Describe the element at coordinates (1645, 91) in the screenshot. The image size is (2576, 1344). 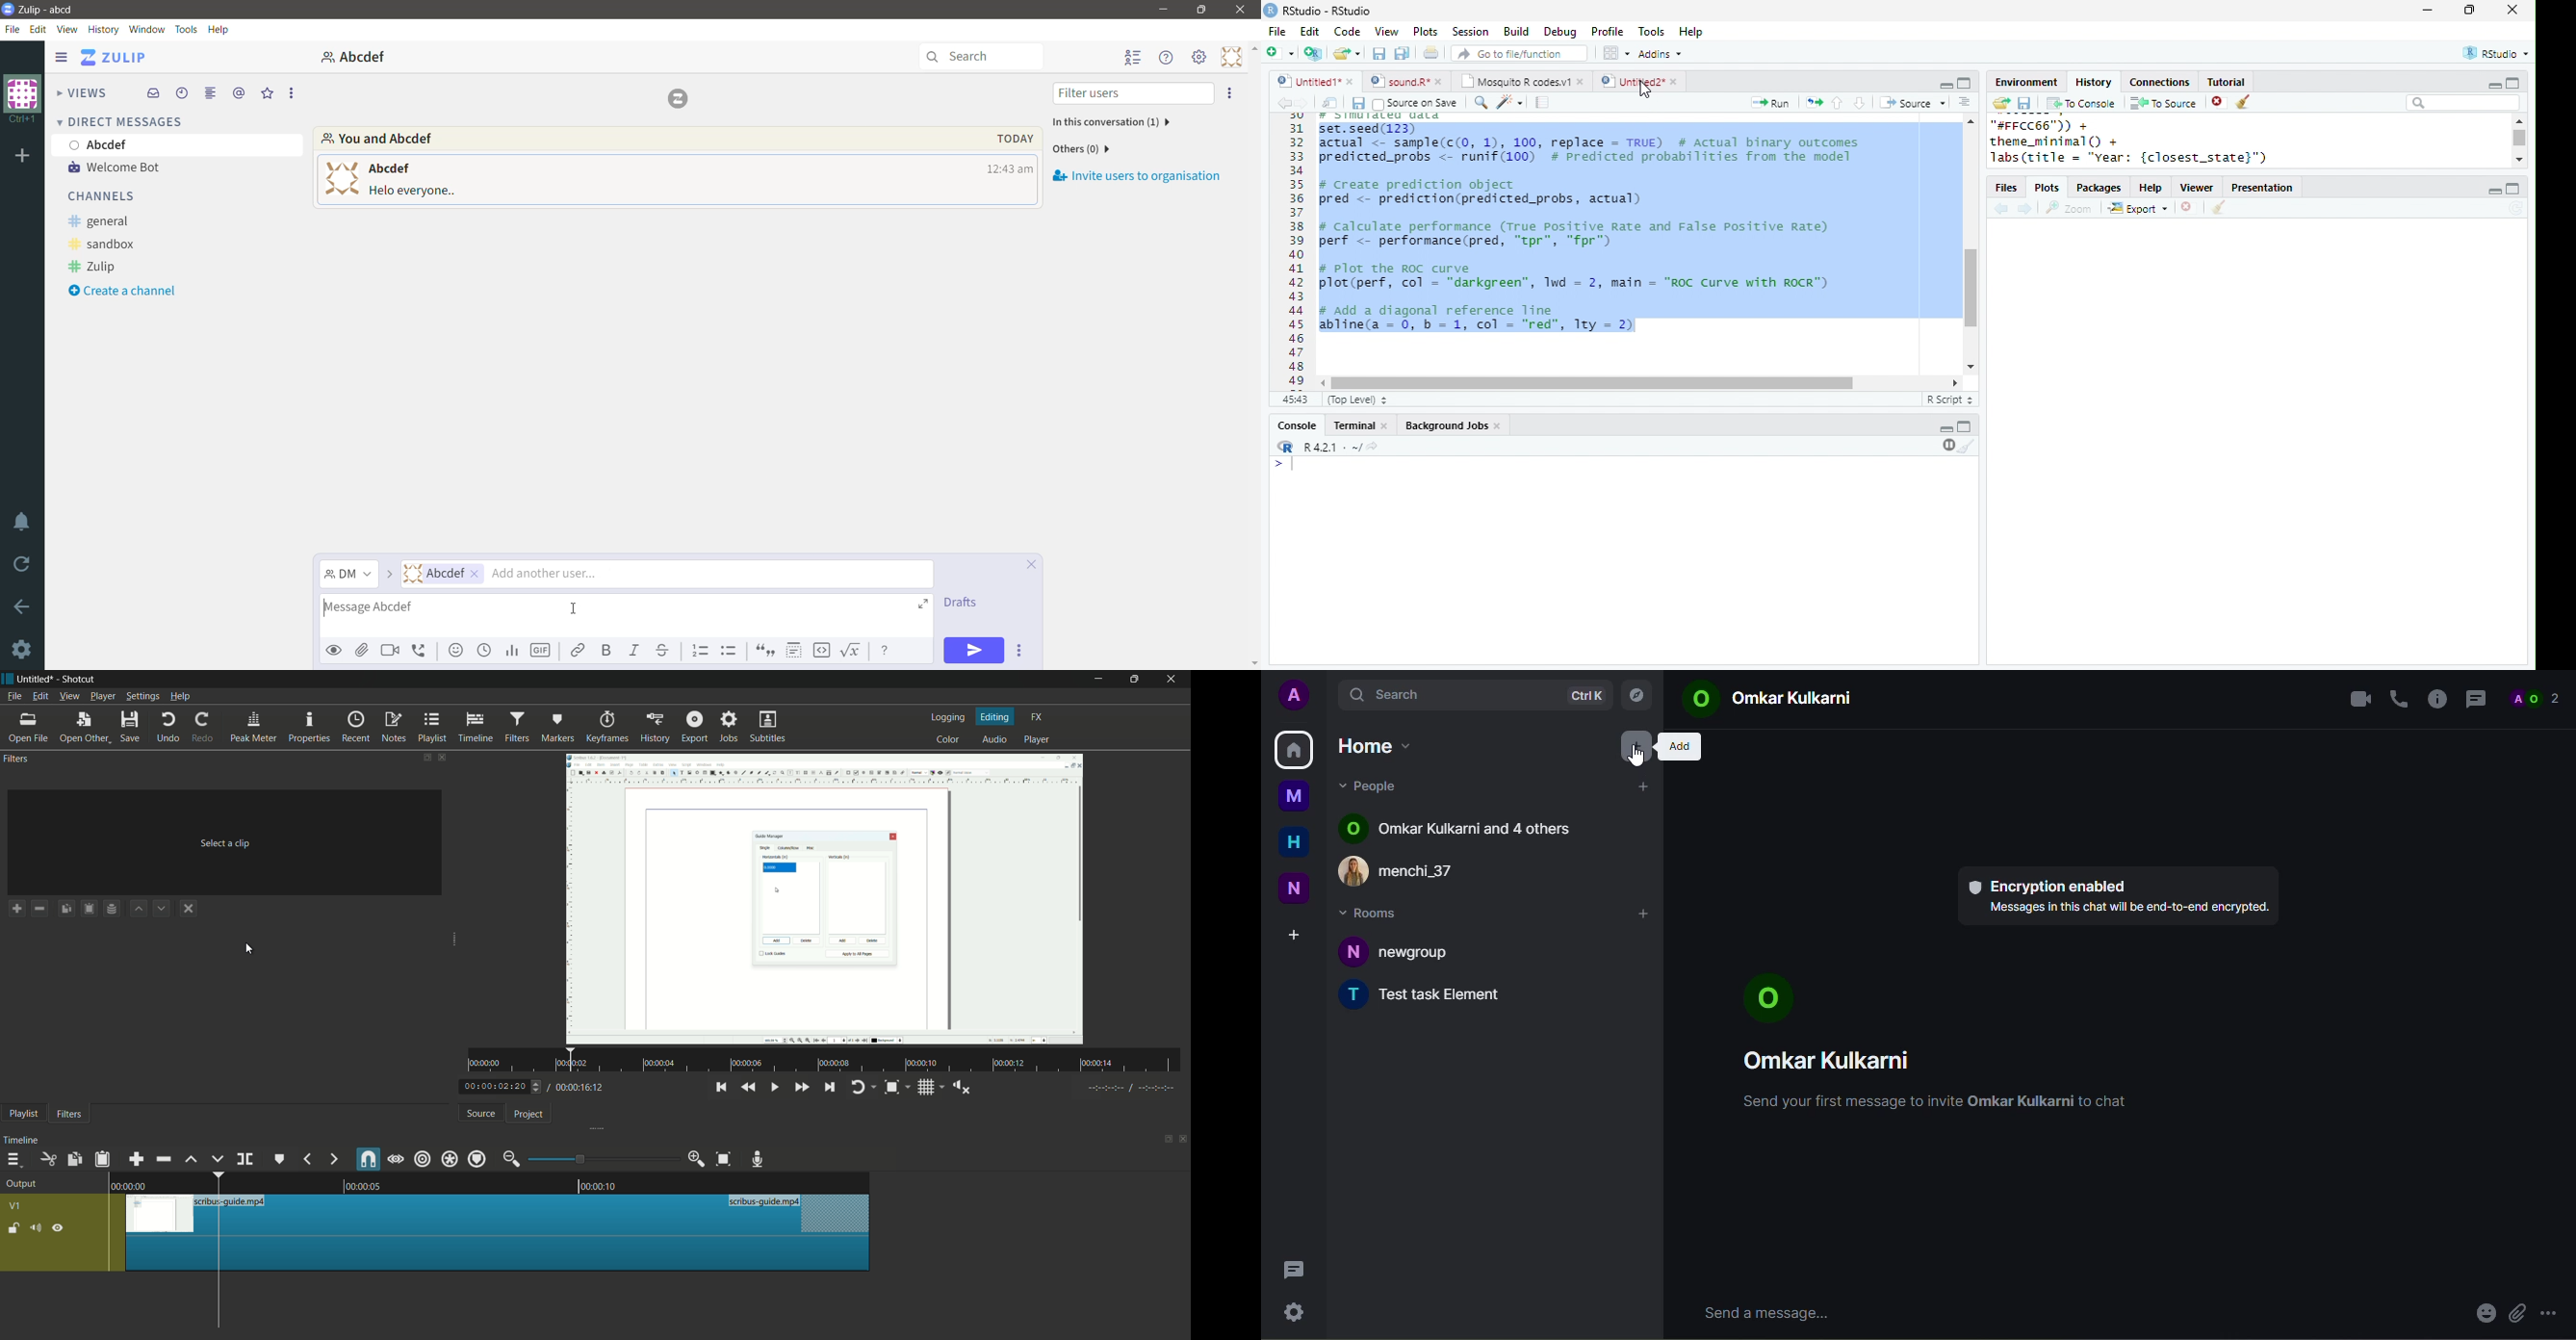
I see `cursor` at that location.